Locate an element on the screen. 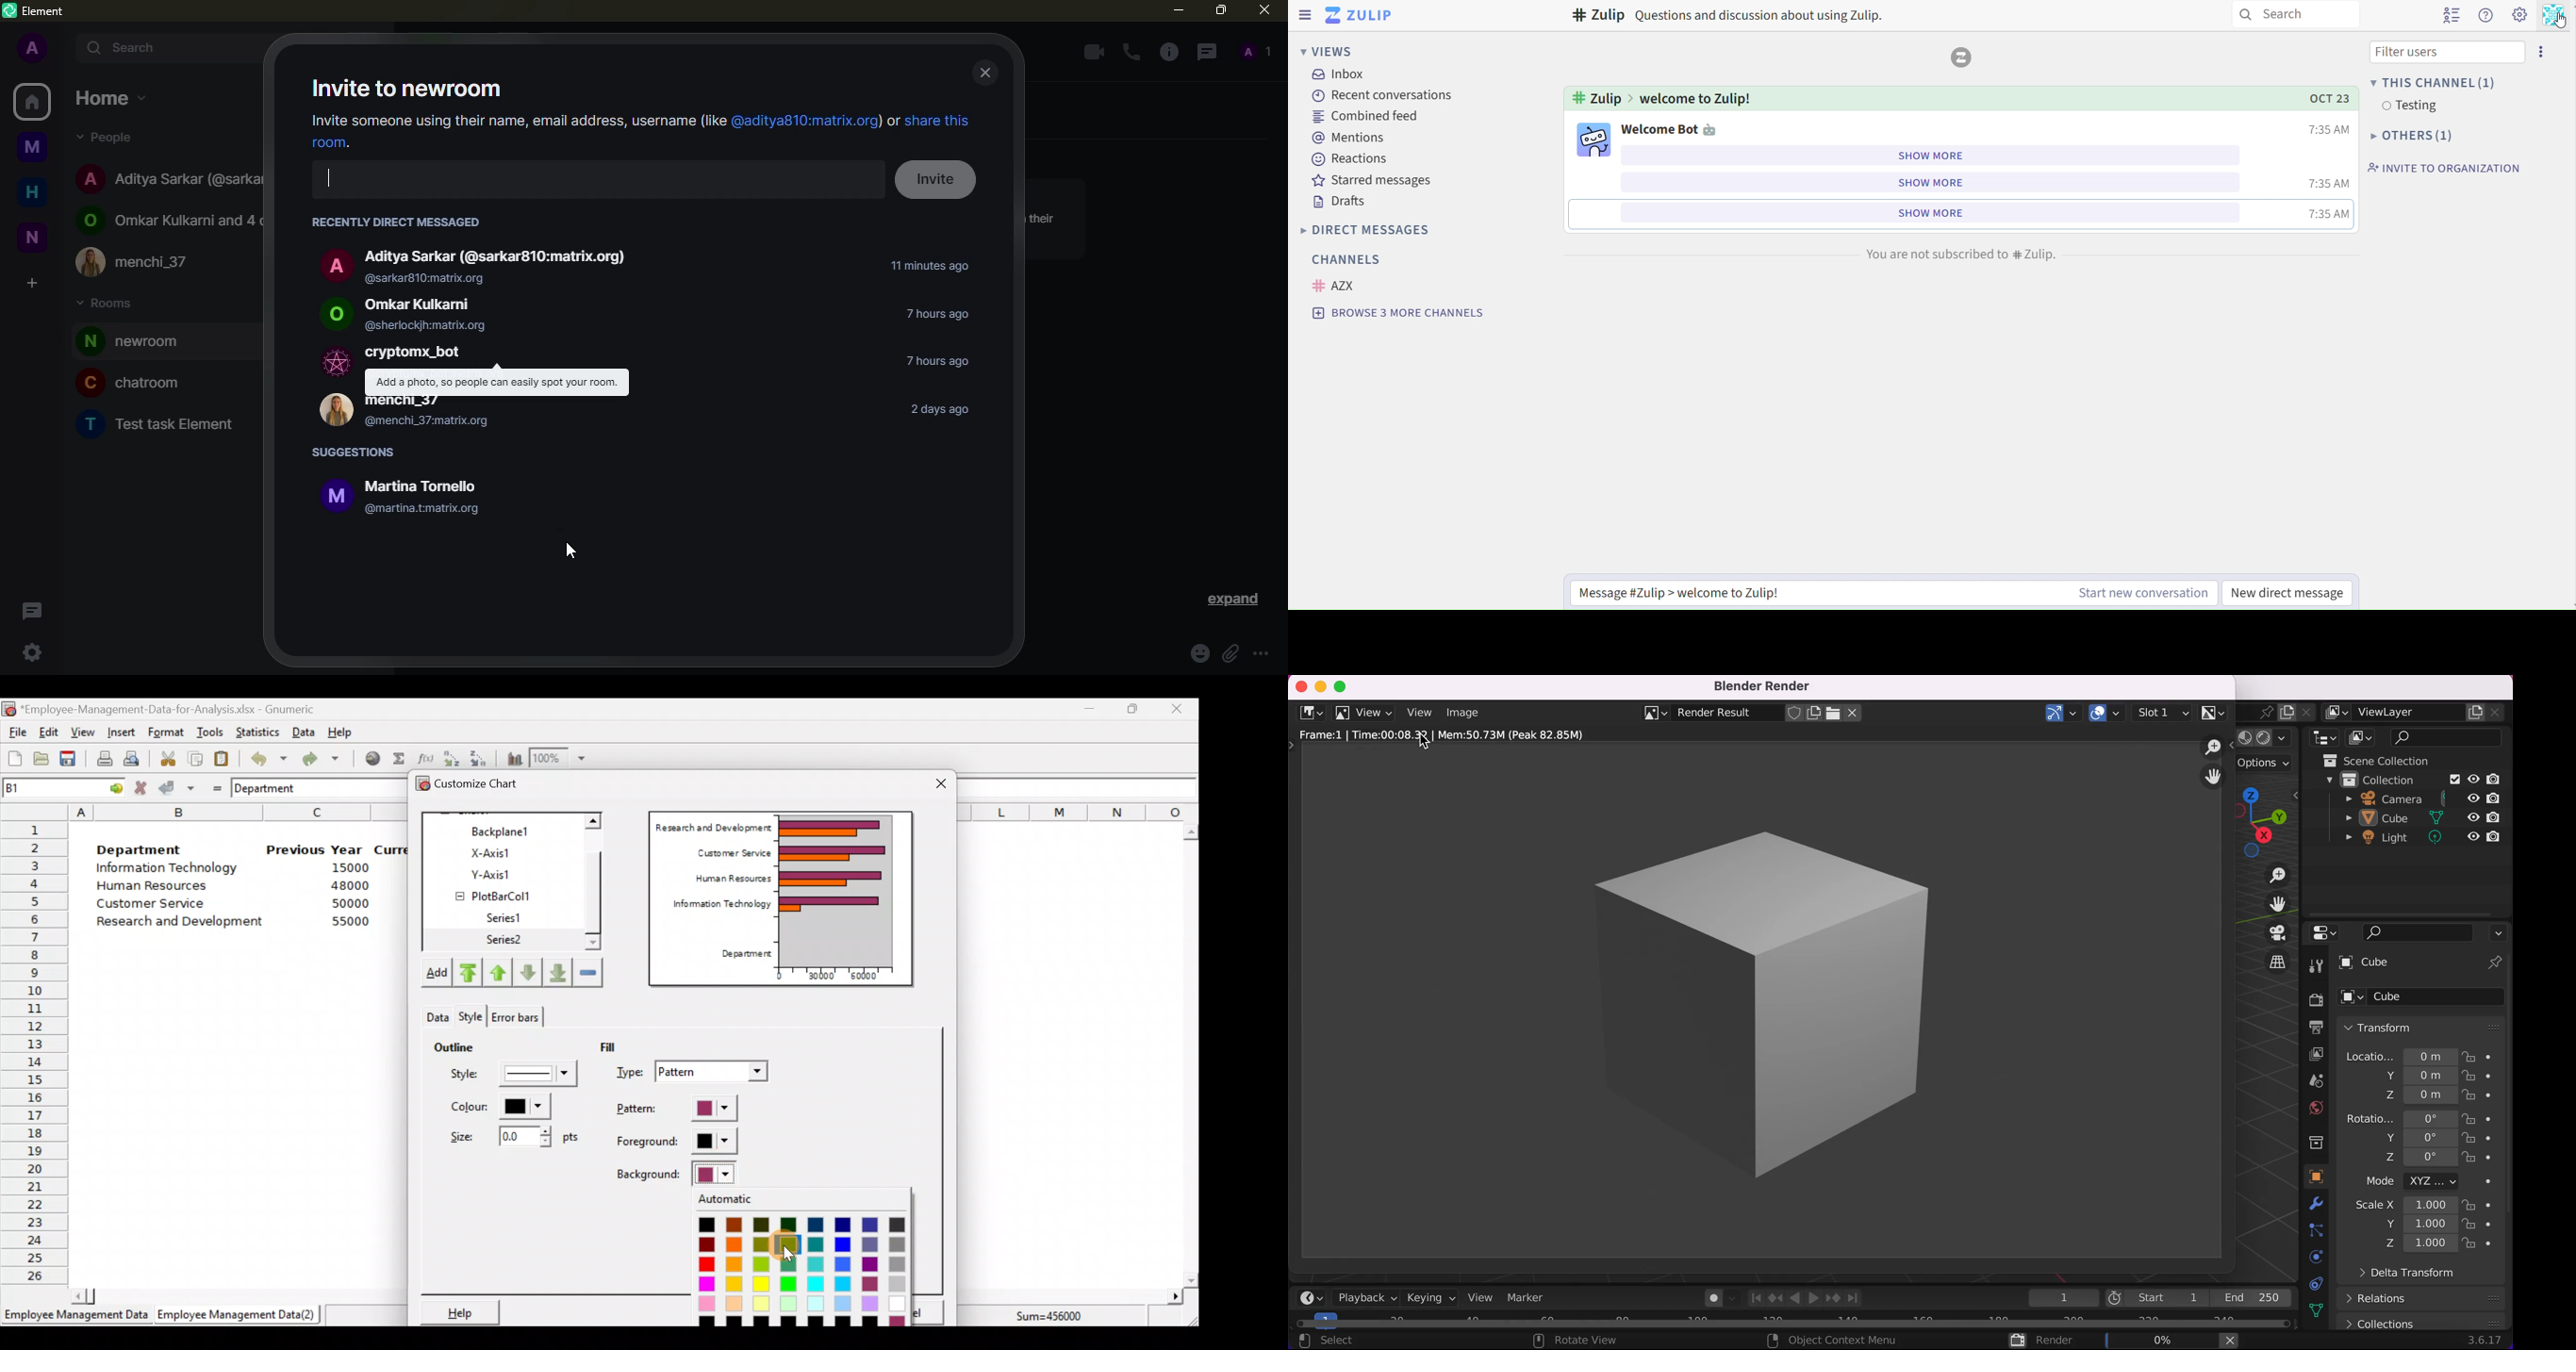 This screenshot has width=2576, height=1372. start new conversation is located at coordinates (2130, 594).